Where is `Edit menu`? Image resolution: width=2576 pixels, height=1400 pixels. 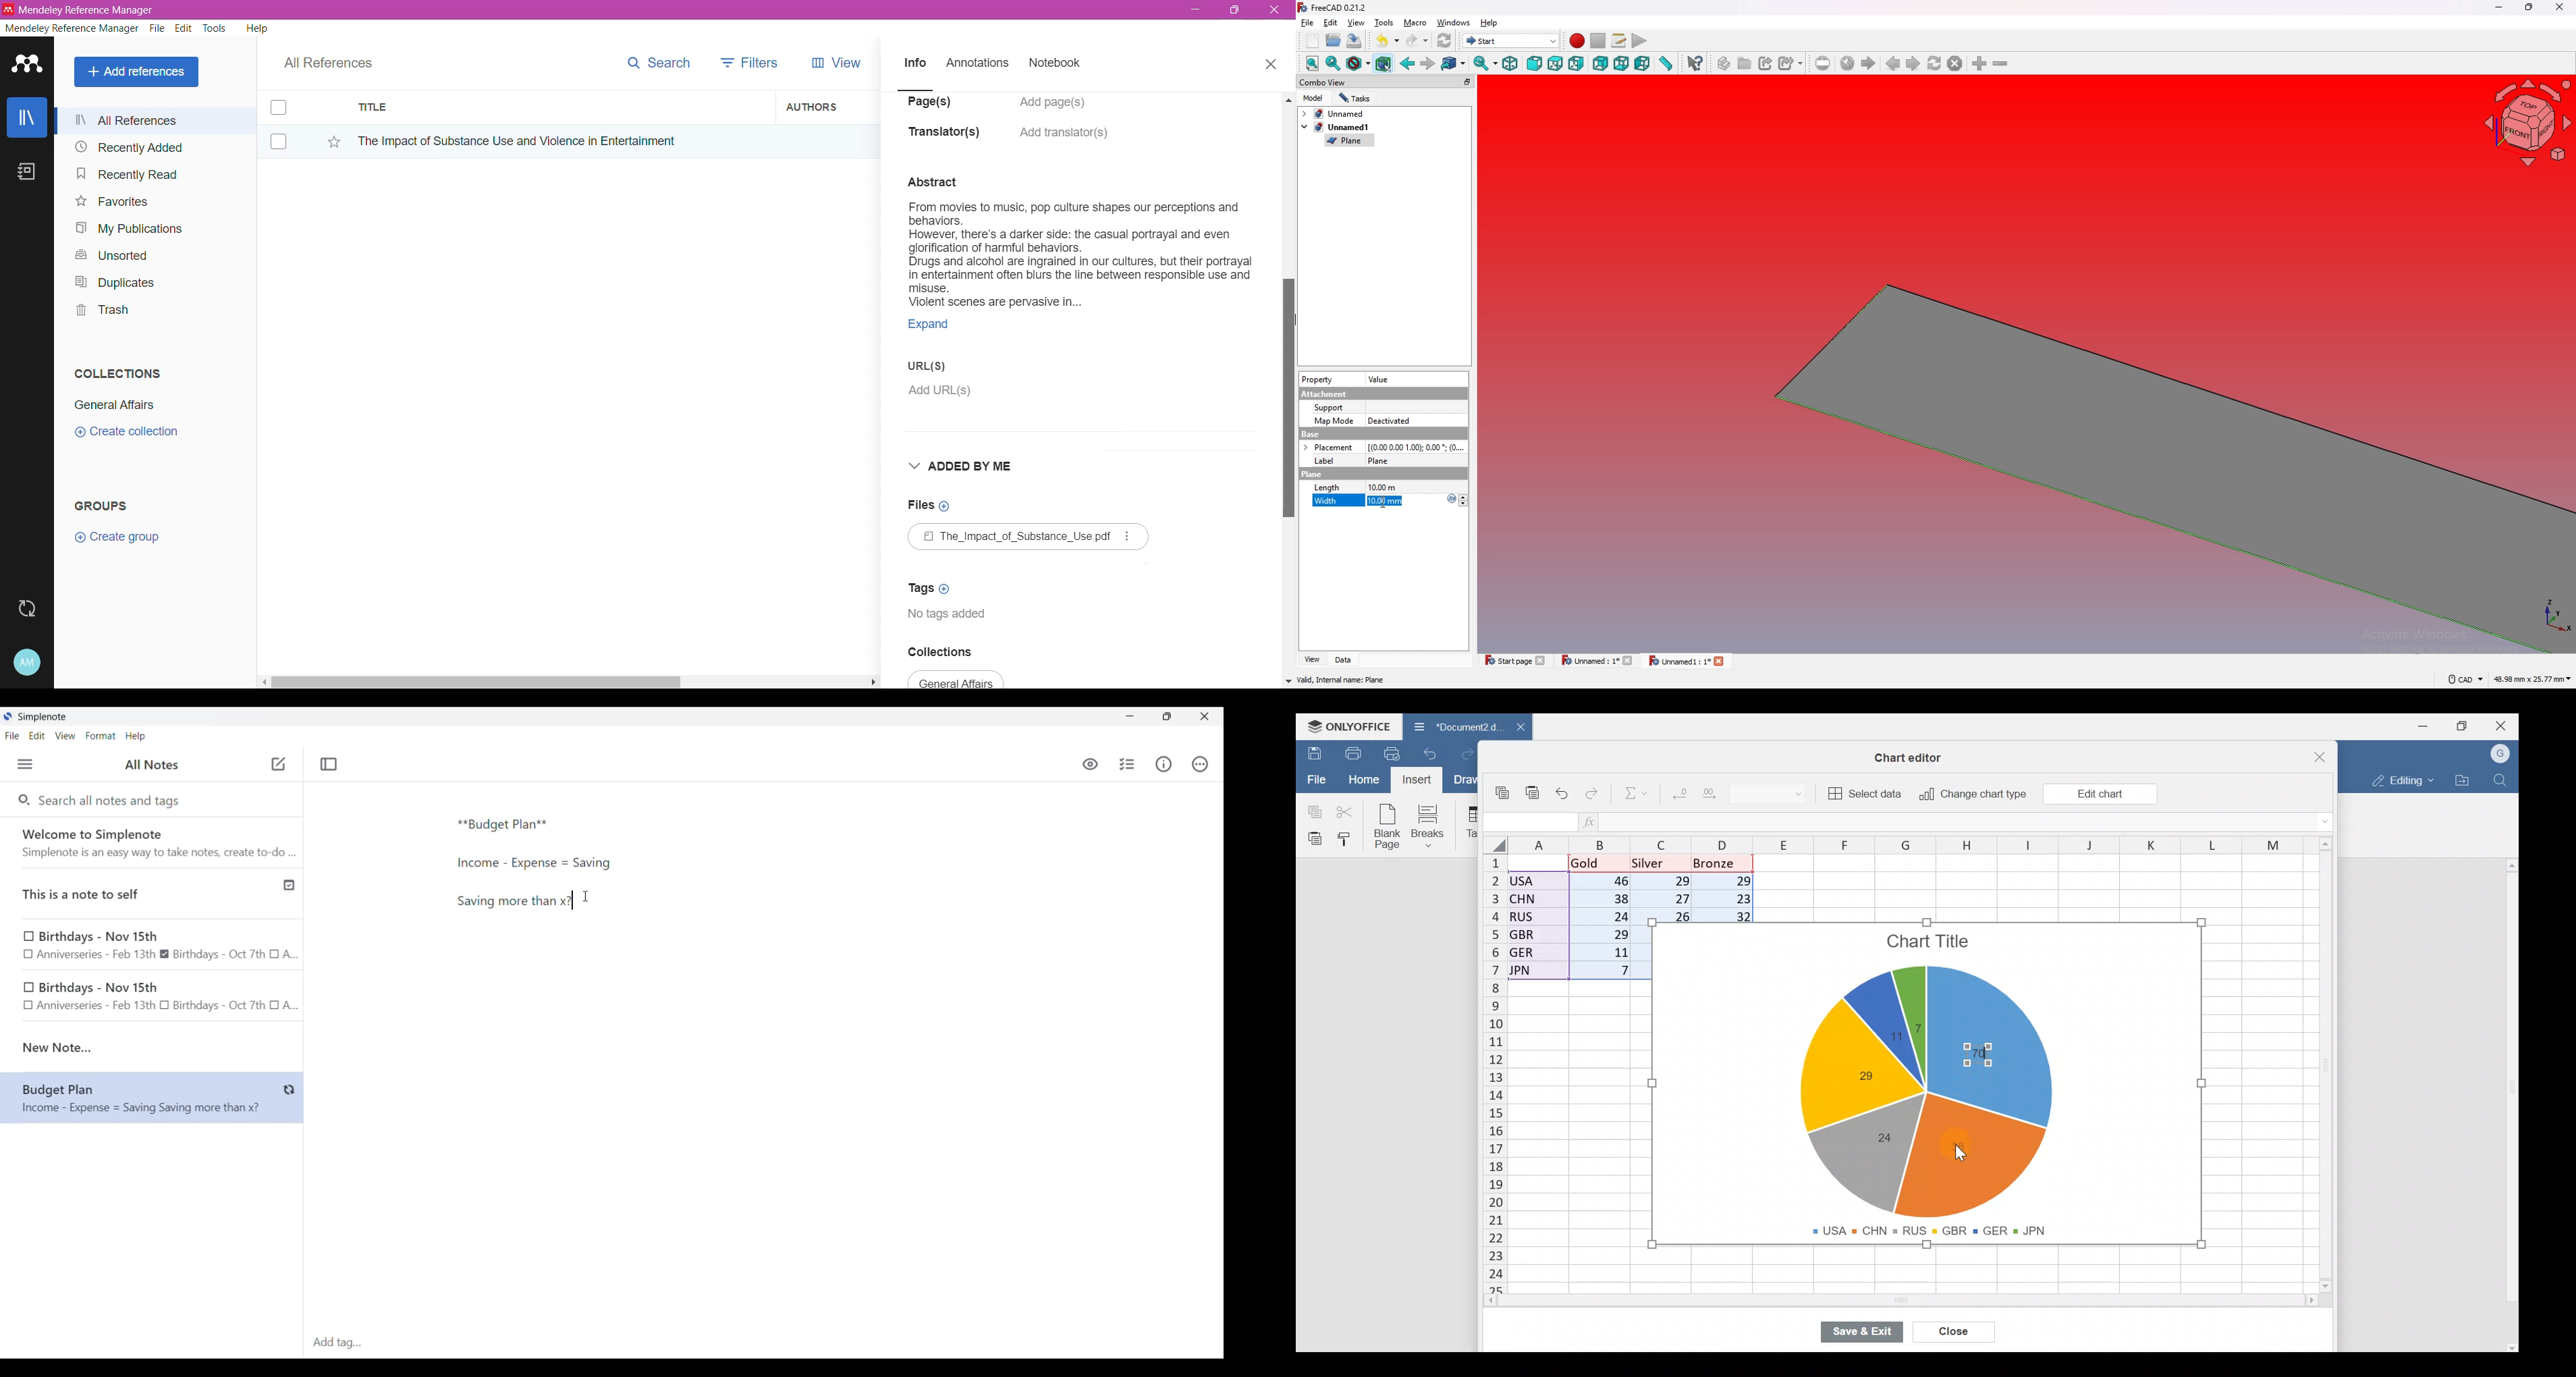 Edit menu is located at coordinates (38, 735).